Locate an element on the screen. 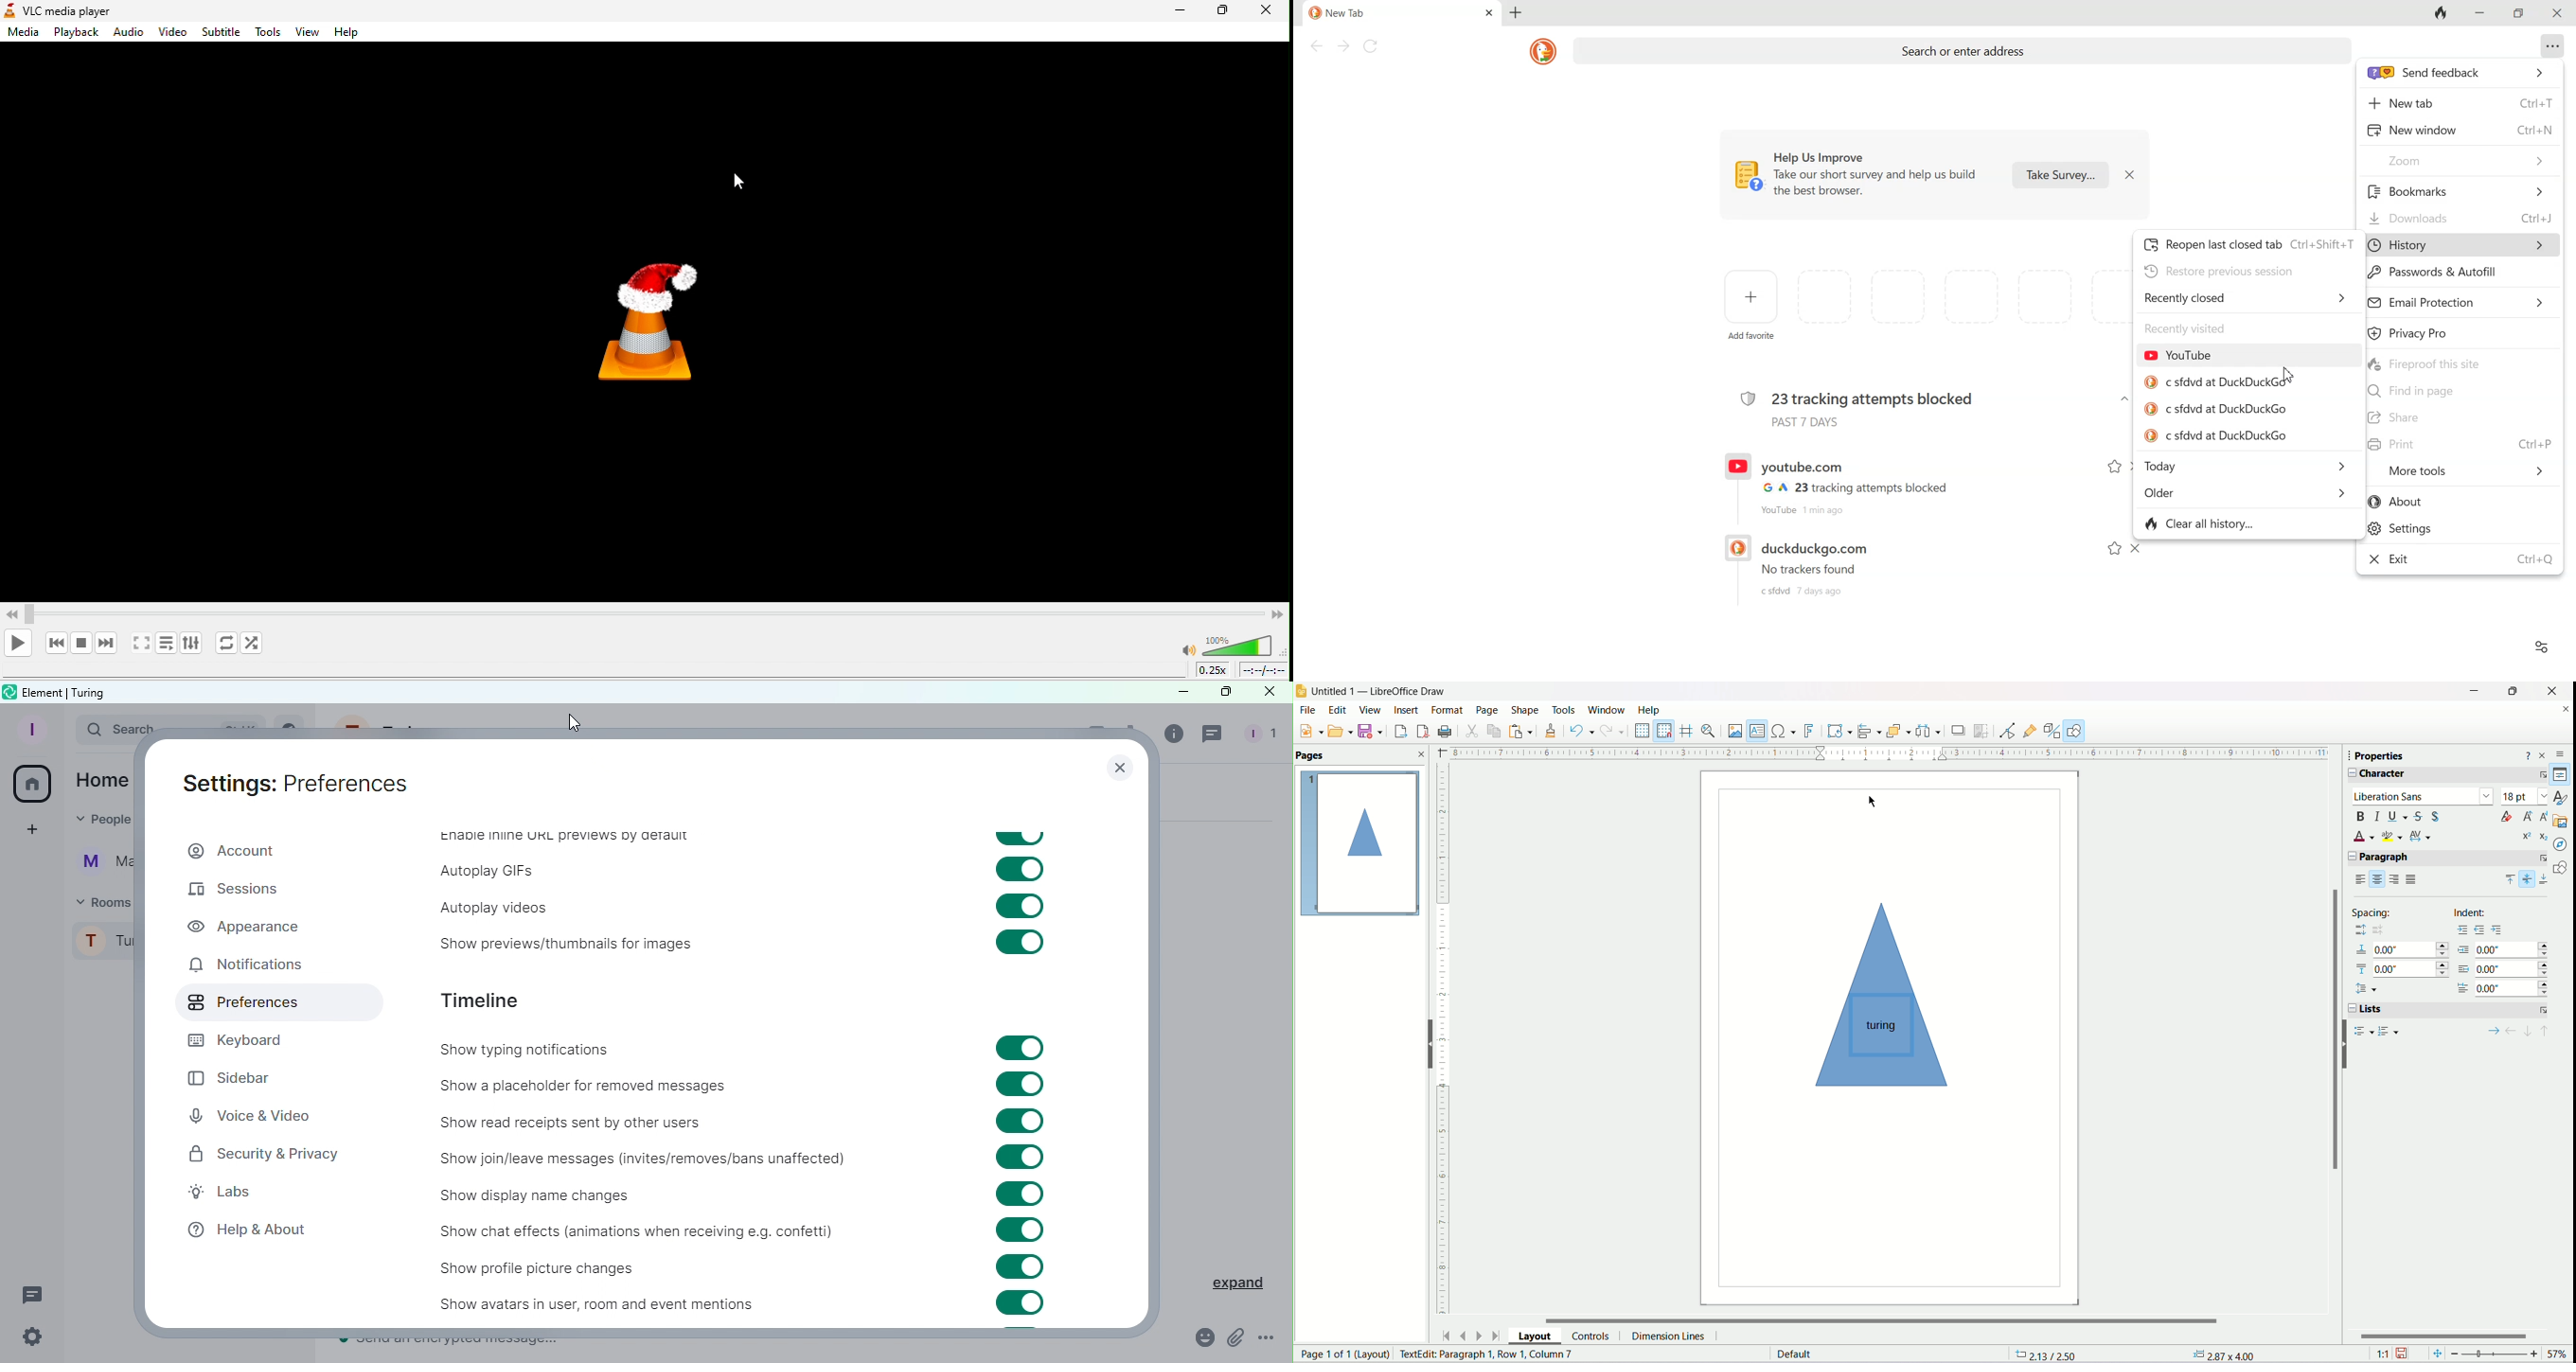  turing is located at coordinates (1881, 1023).